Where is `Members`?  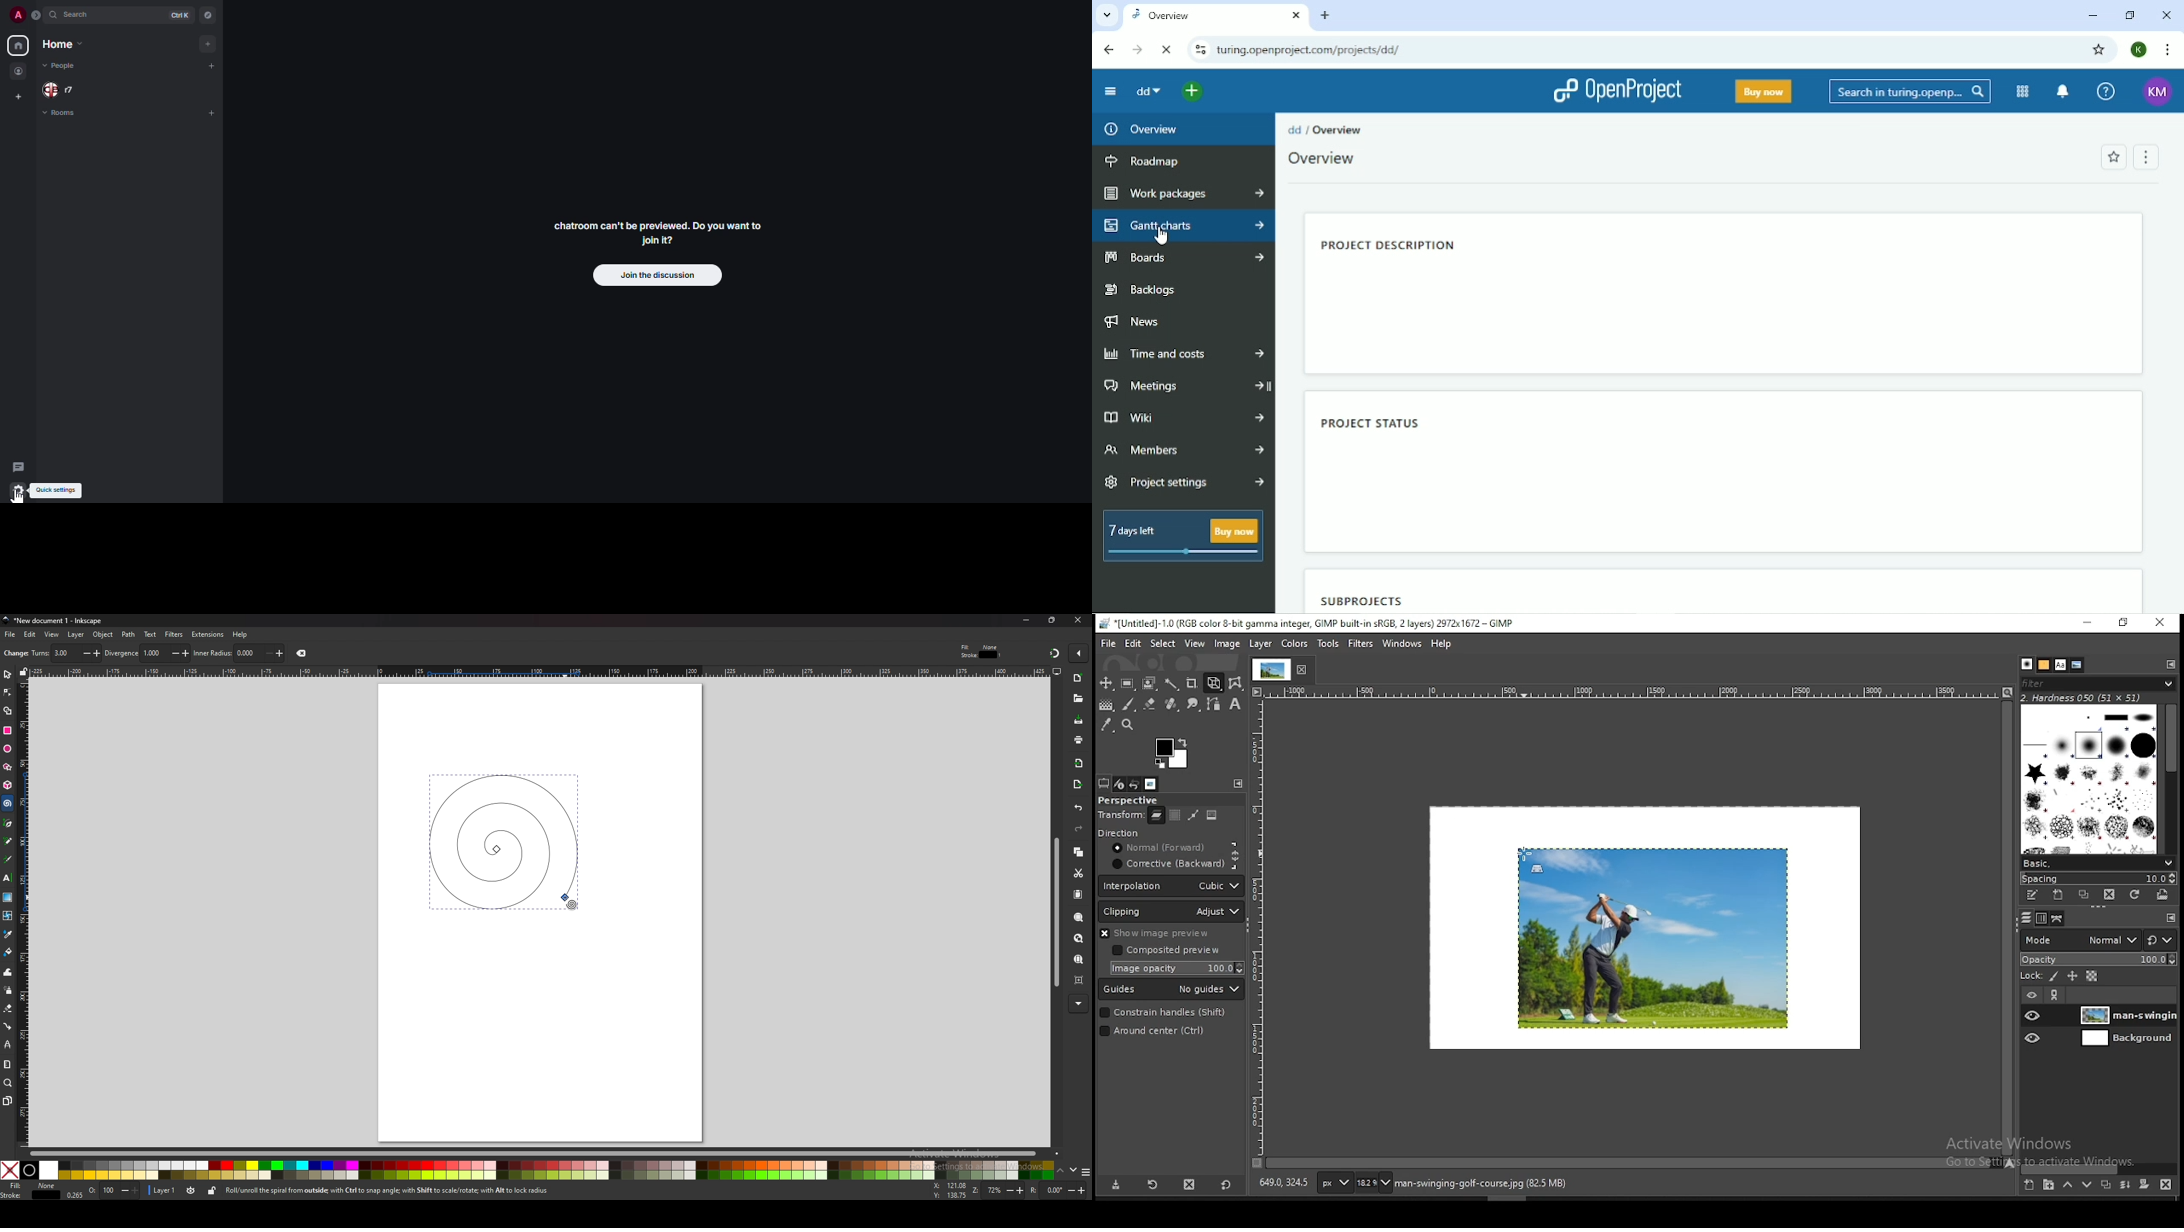
Members is located at coordinates (1183, 450).